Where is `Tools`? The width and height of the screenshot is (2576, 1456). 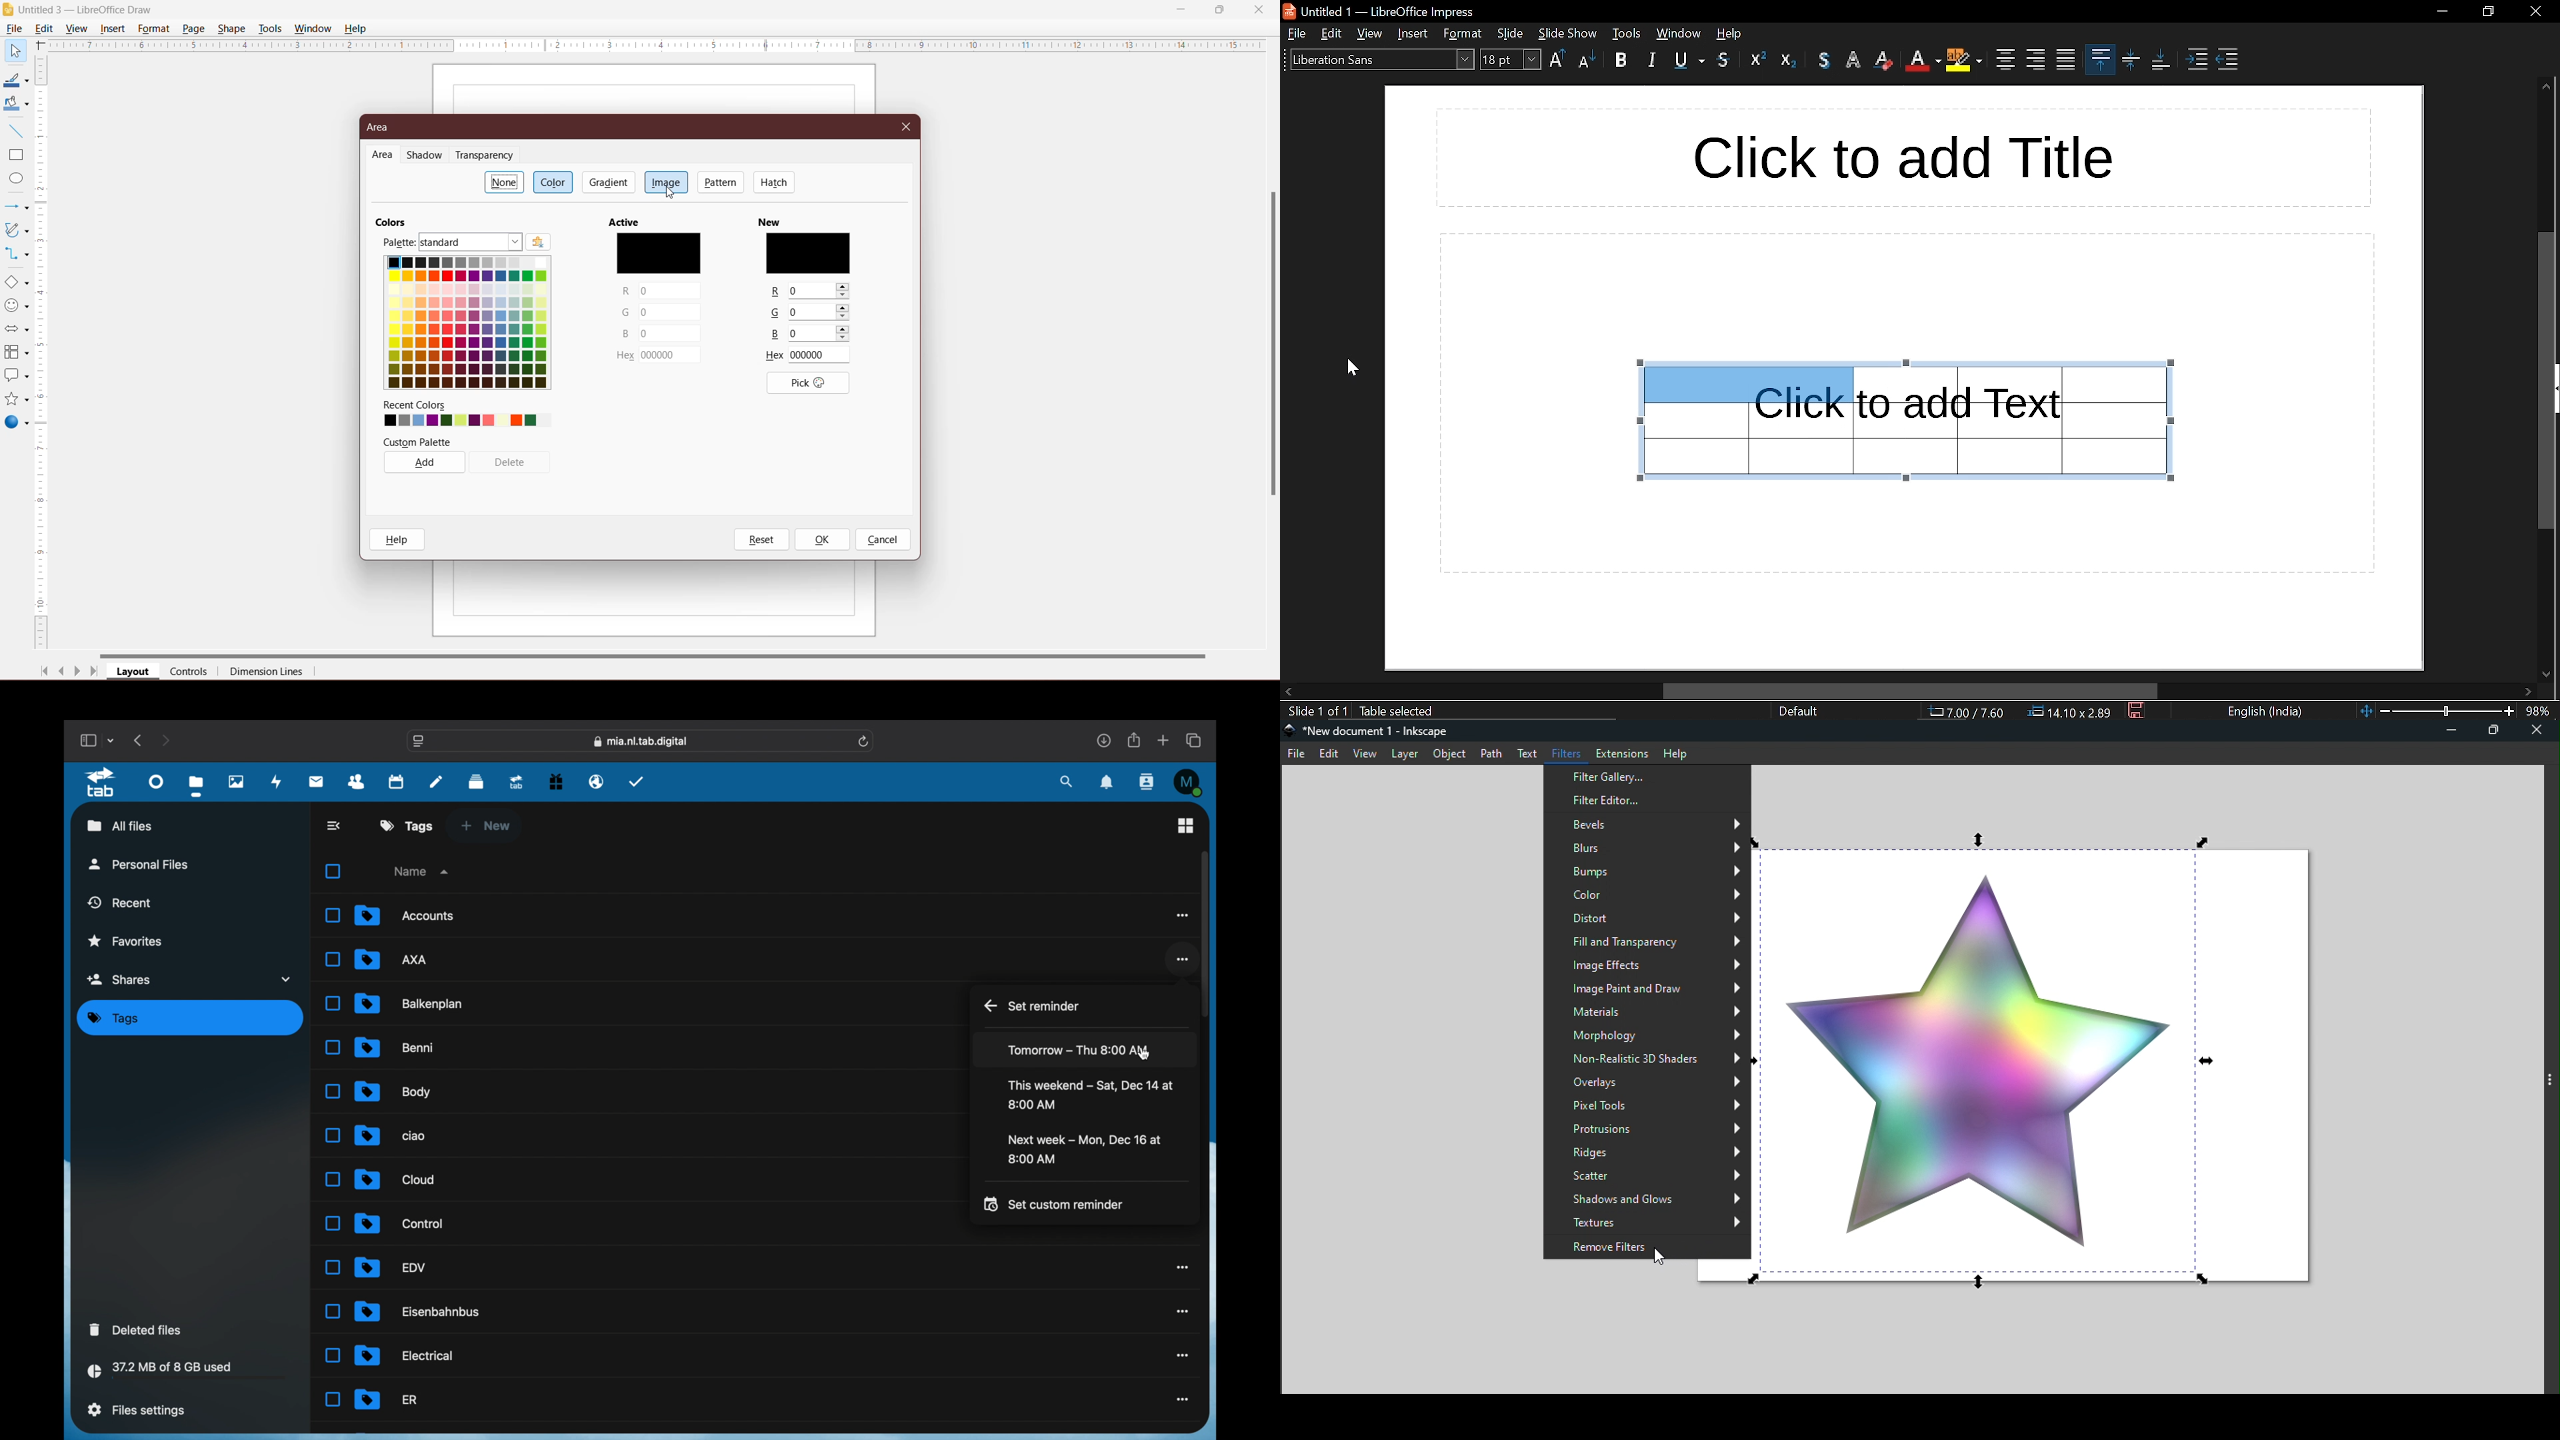
Tools is located at coordinates (270, 29).